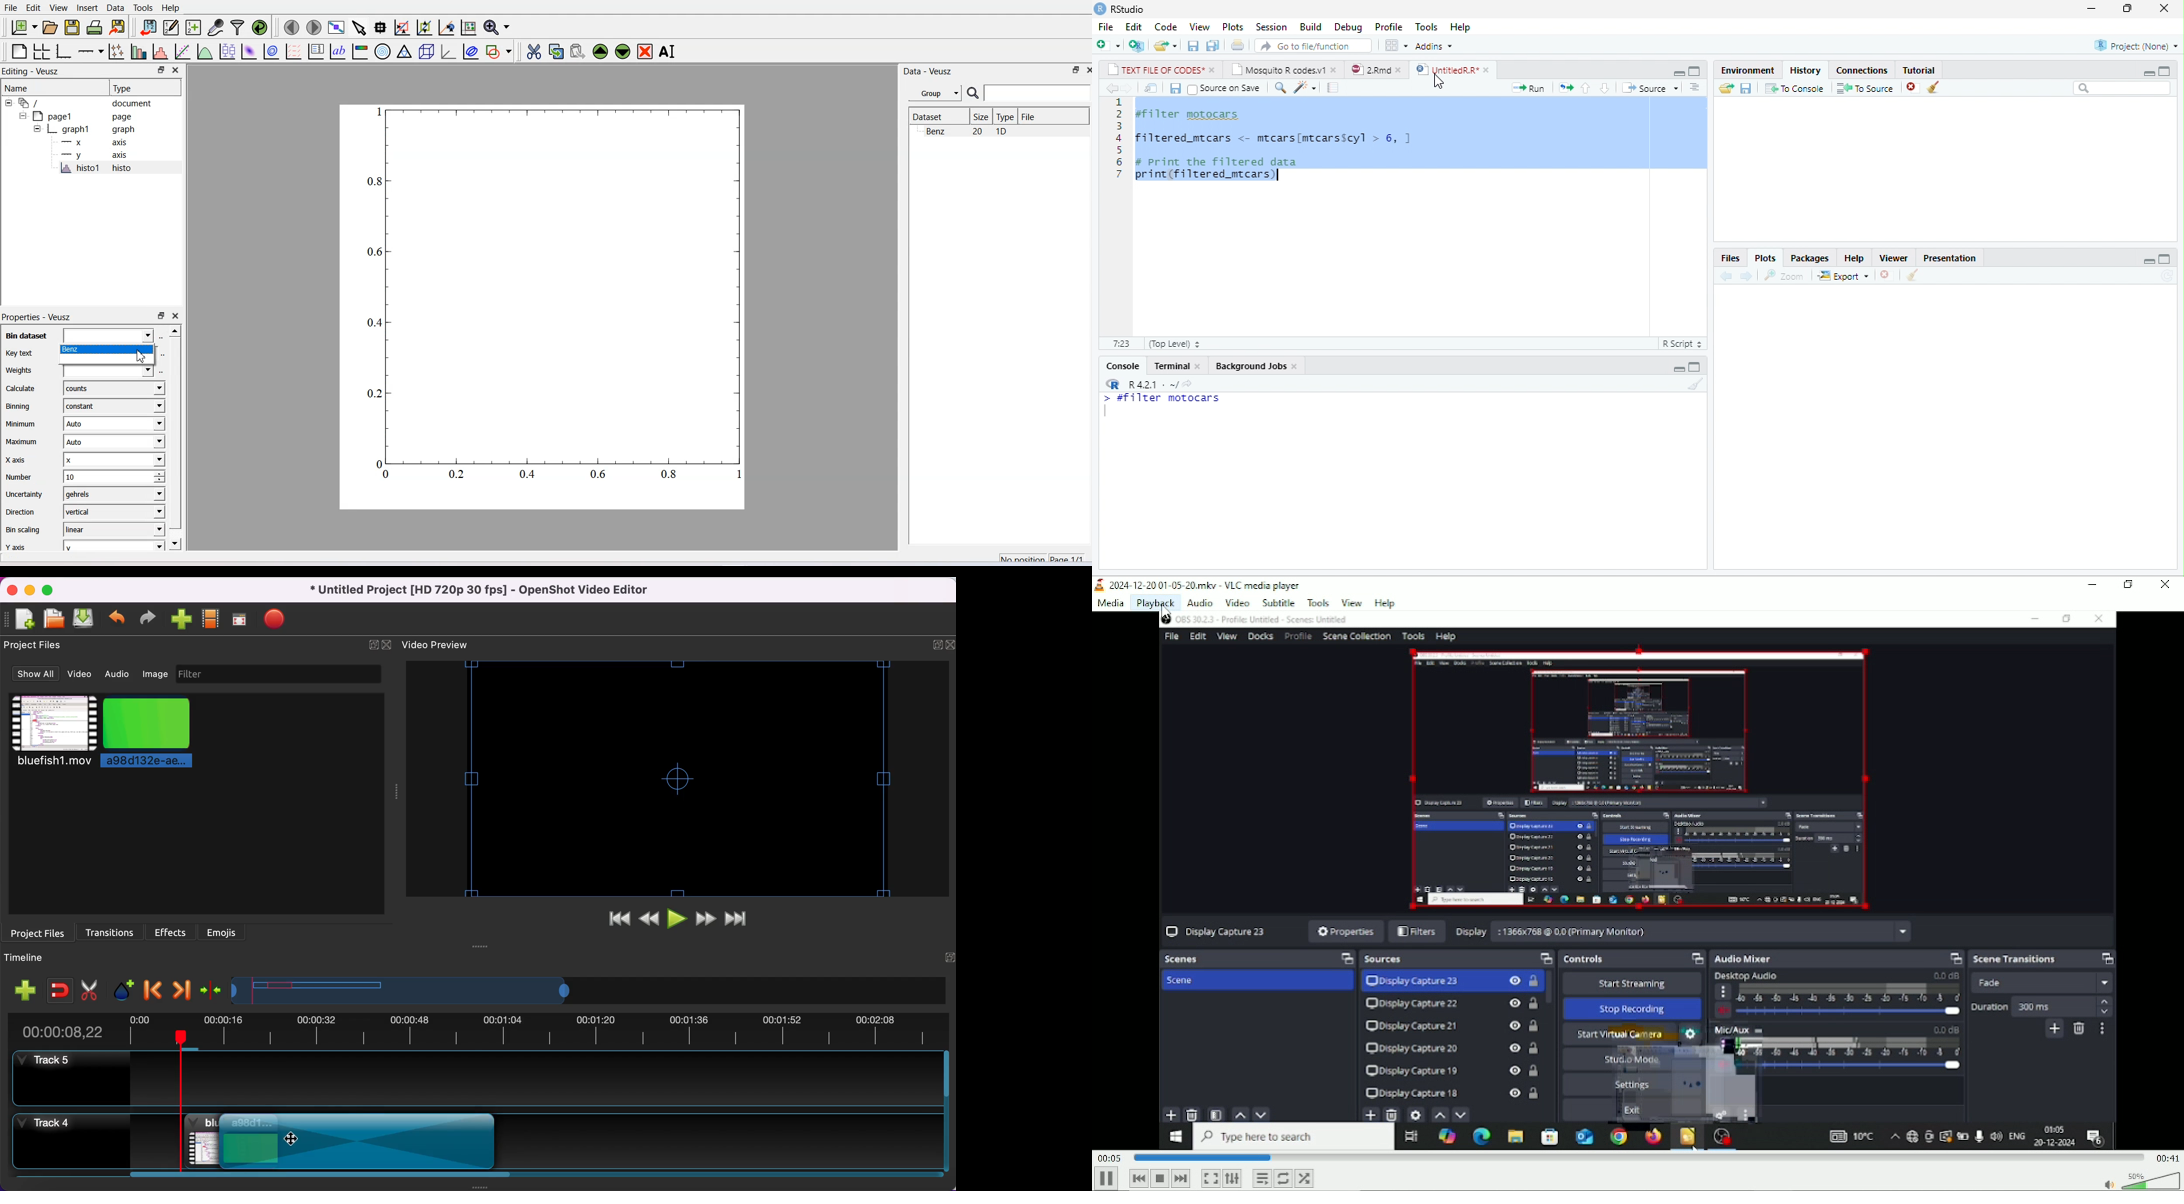 The height and width of the screenshot is (1204, 2184). I want to click on Page, so click(86, 116).